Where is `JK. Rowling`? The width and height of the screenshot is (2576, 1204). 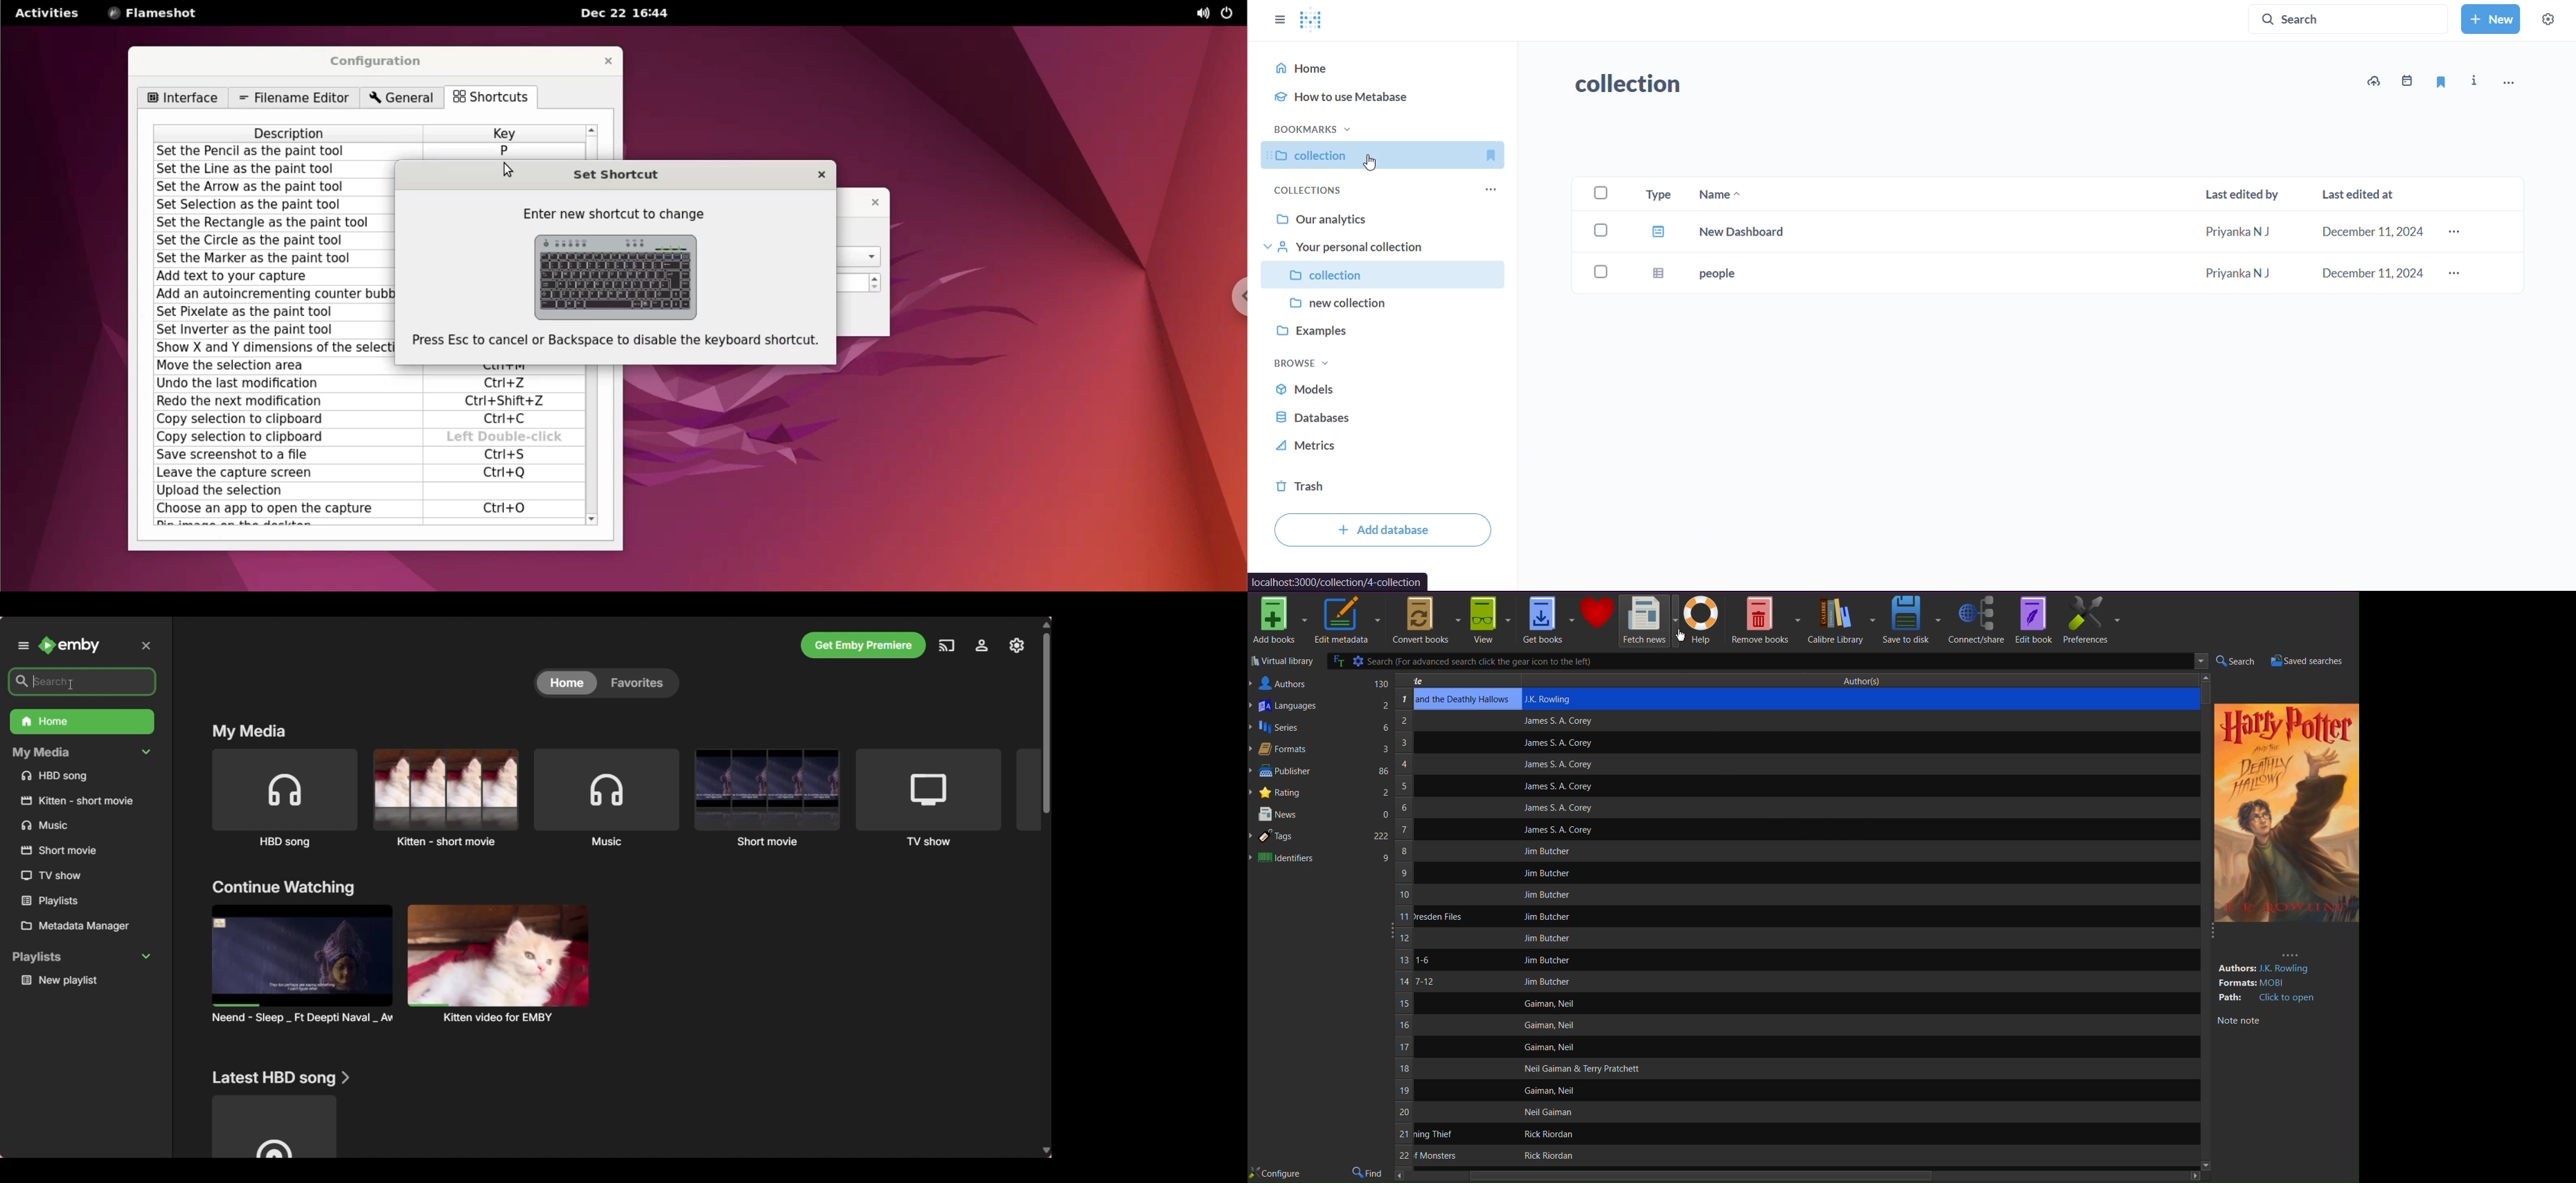
JK. Rowling is located at coordinates (2288, 969).